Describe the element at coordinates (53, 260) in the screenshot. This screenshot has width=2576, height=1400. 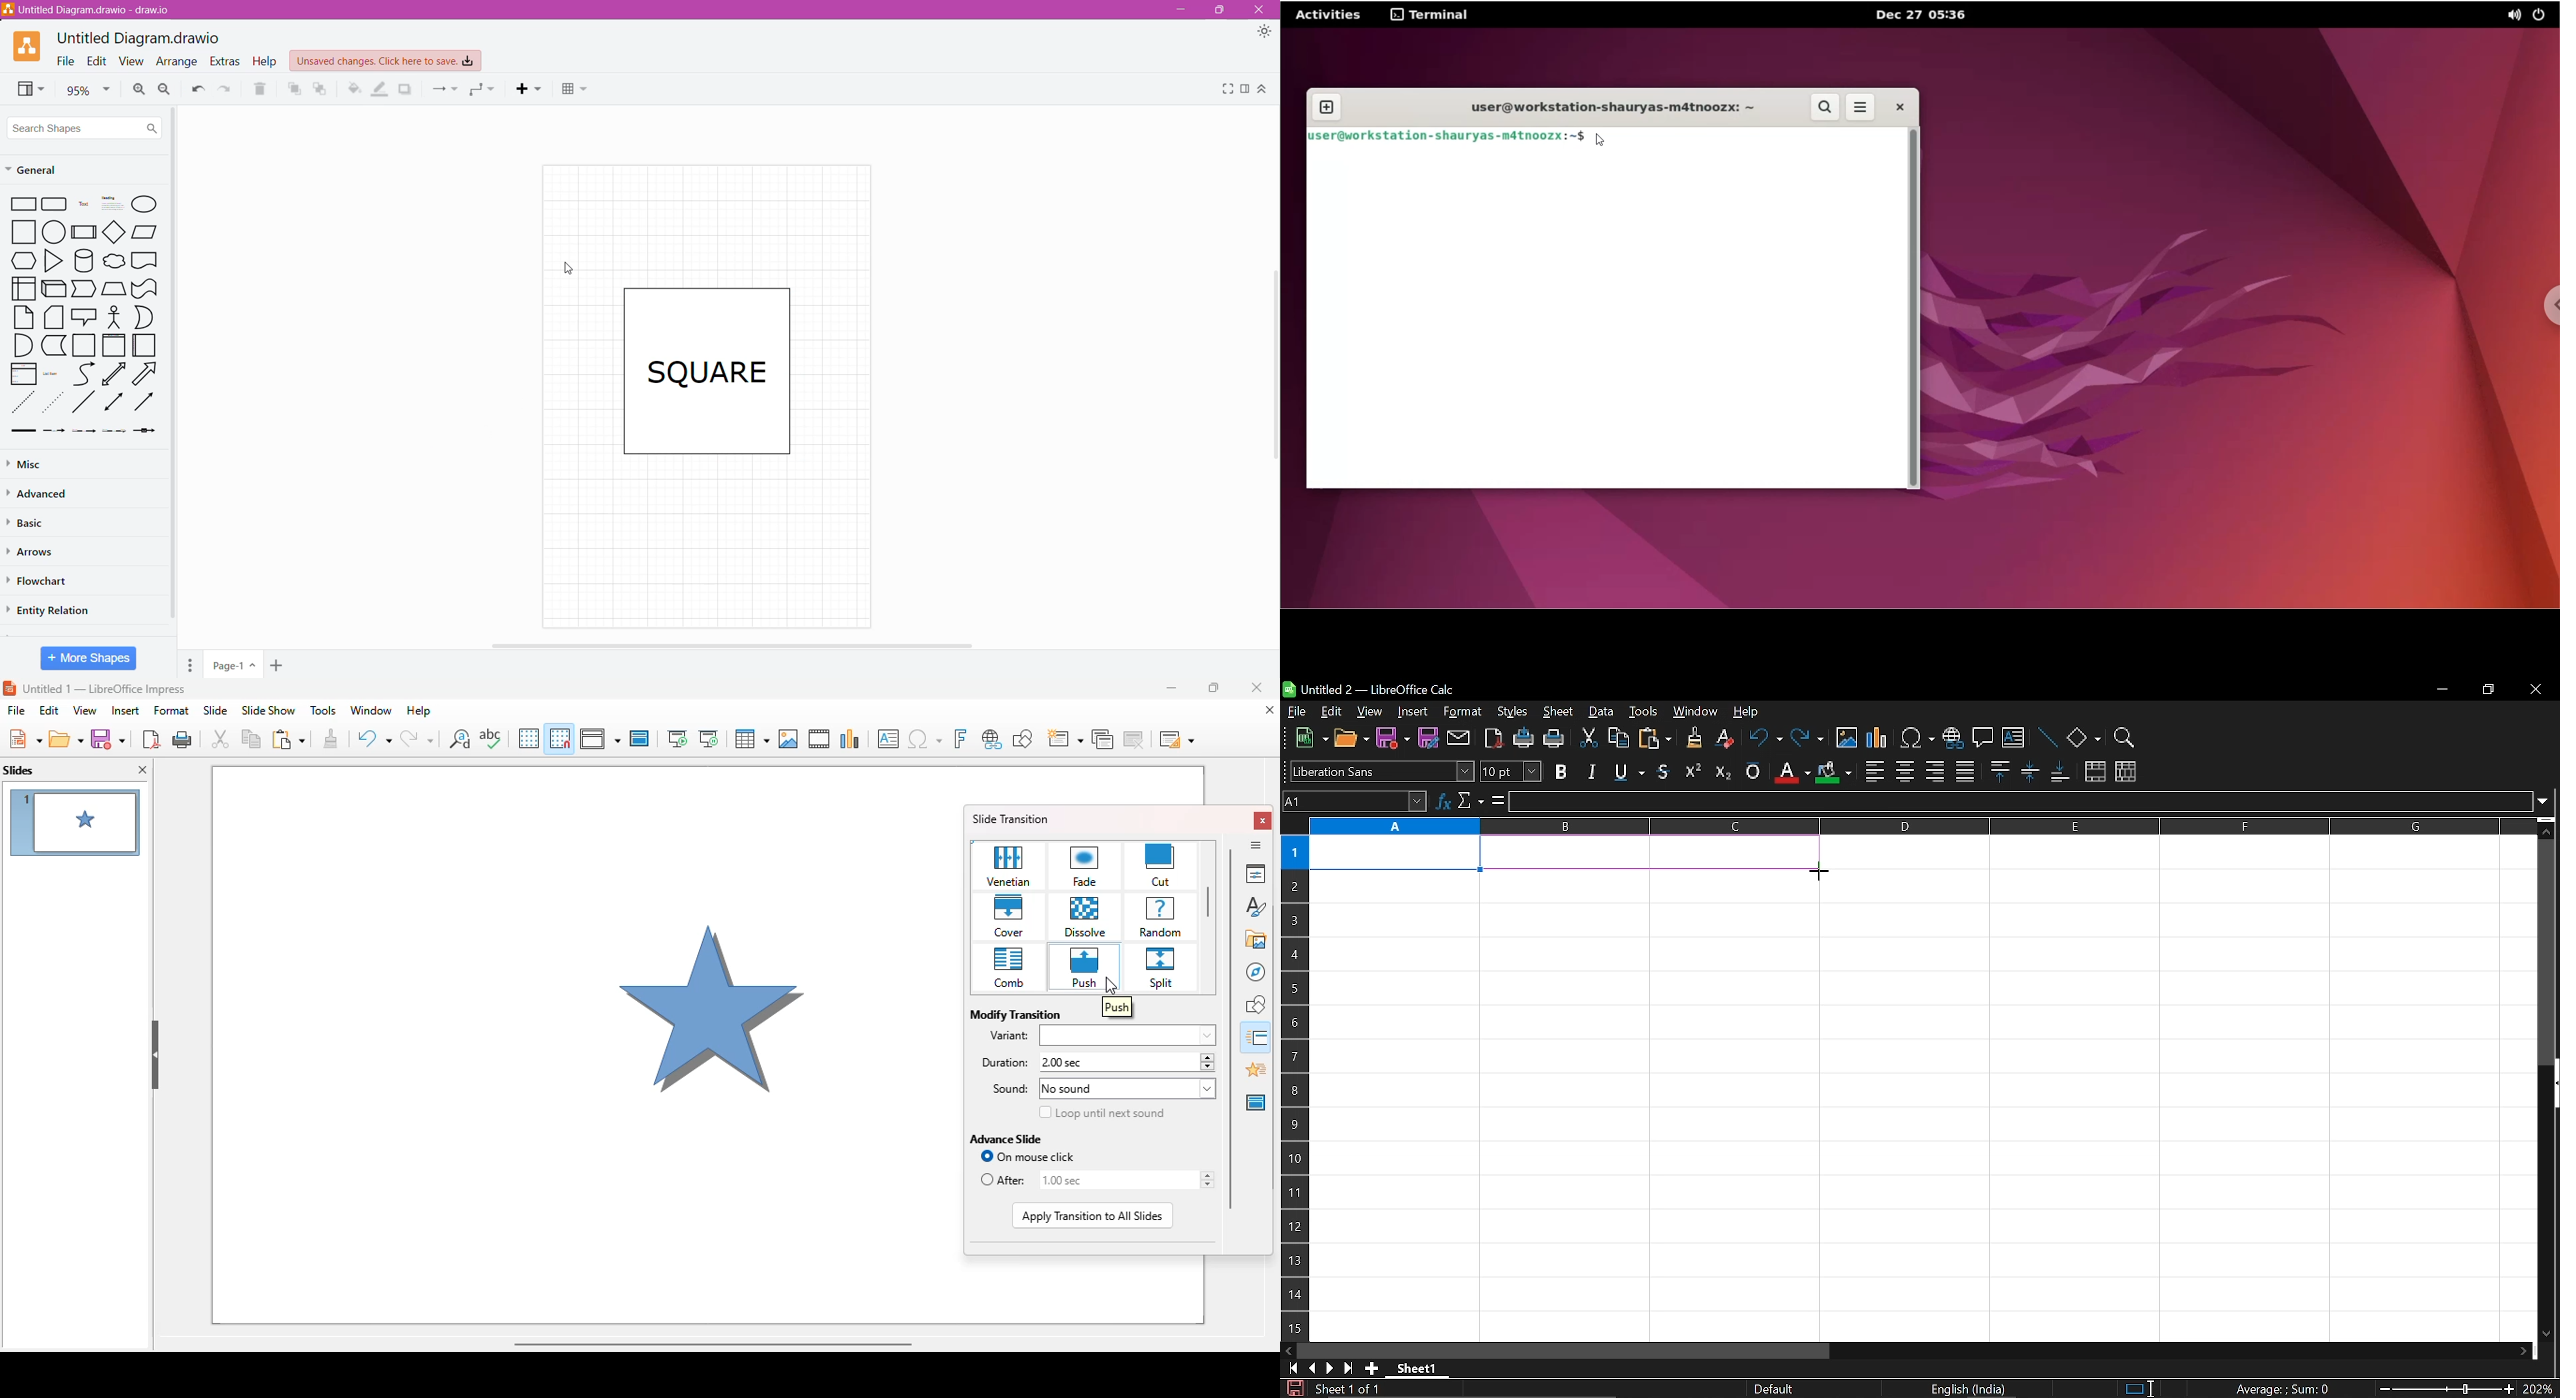
I see `Triangle` at that location.